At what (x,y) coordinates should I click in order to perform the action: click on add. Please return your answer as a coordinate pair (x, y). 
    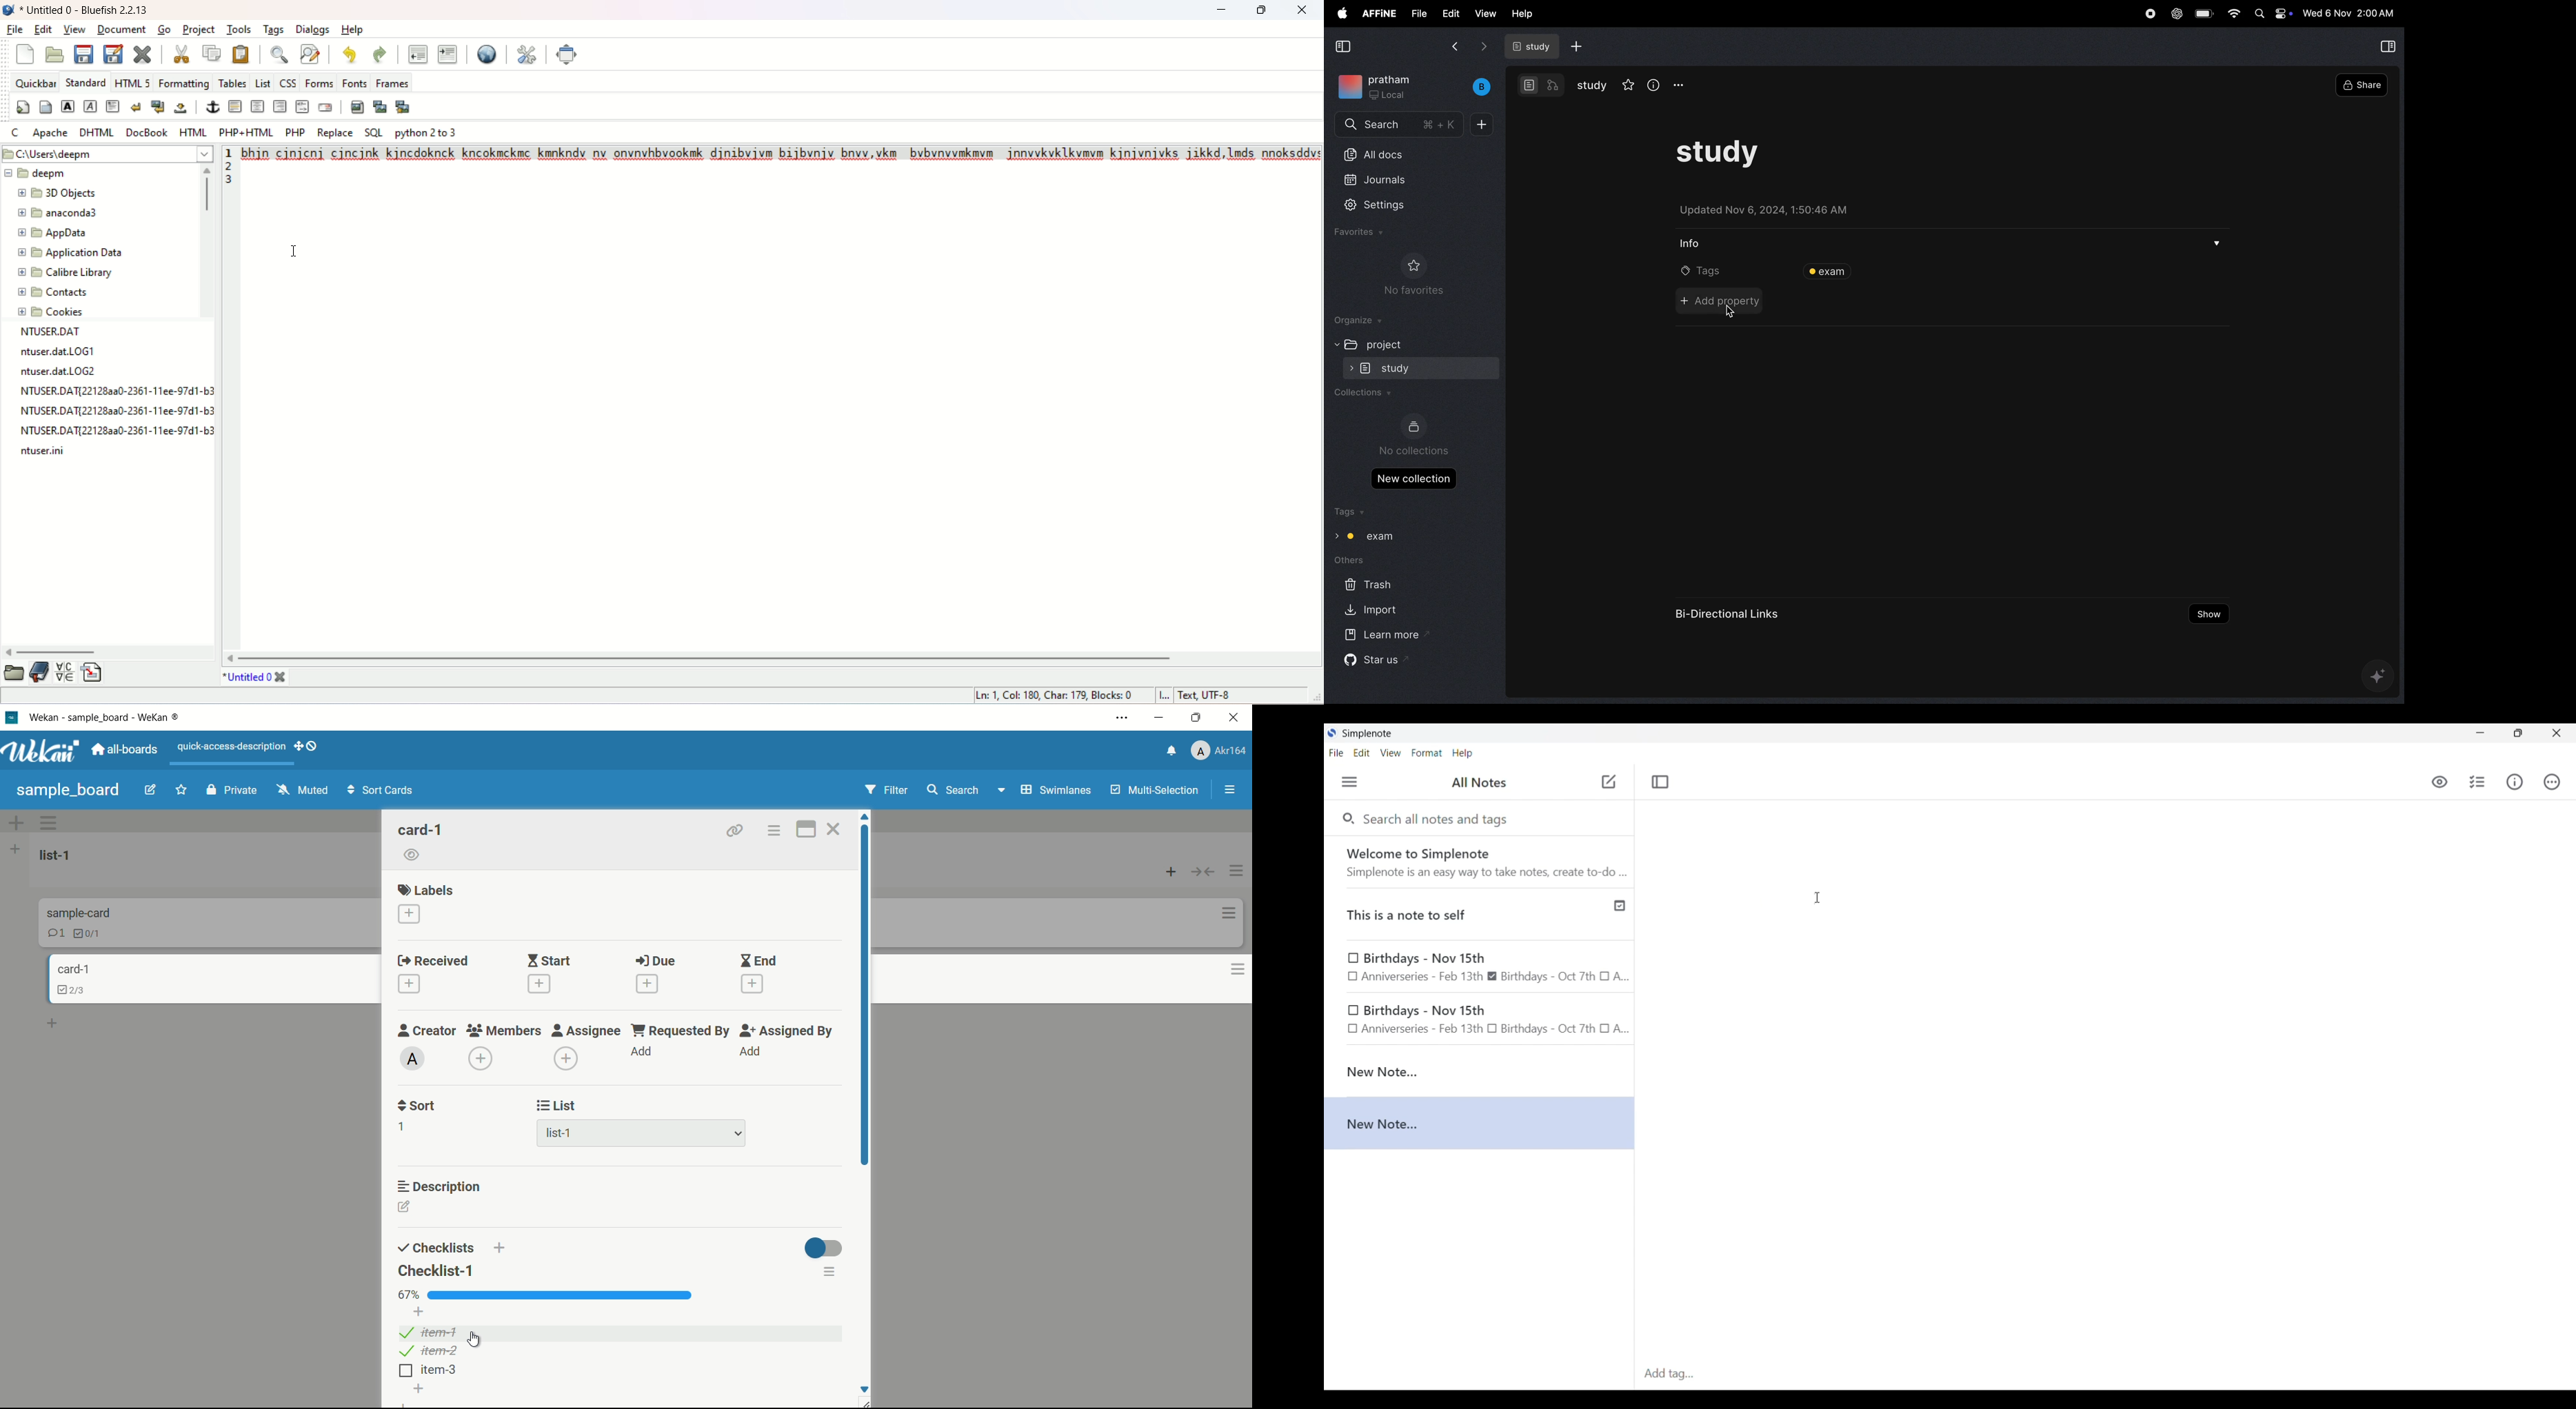
    Looking at the image, I should click on (641, 1052).